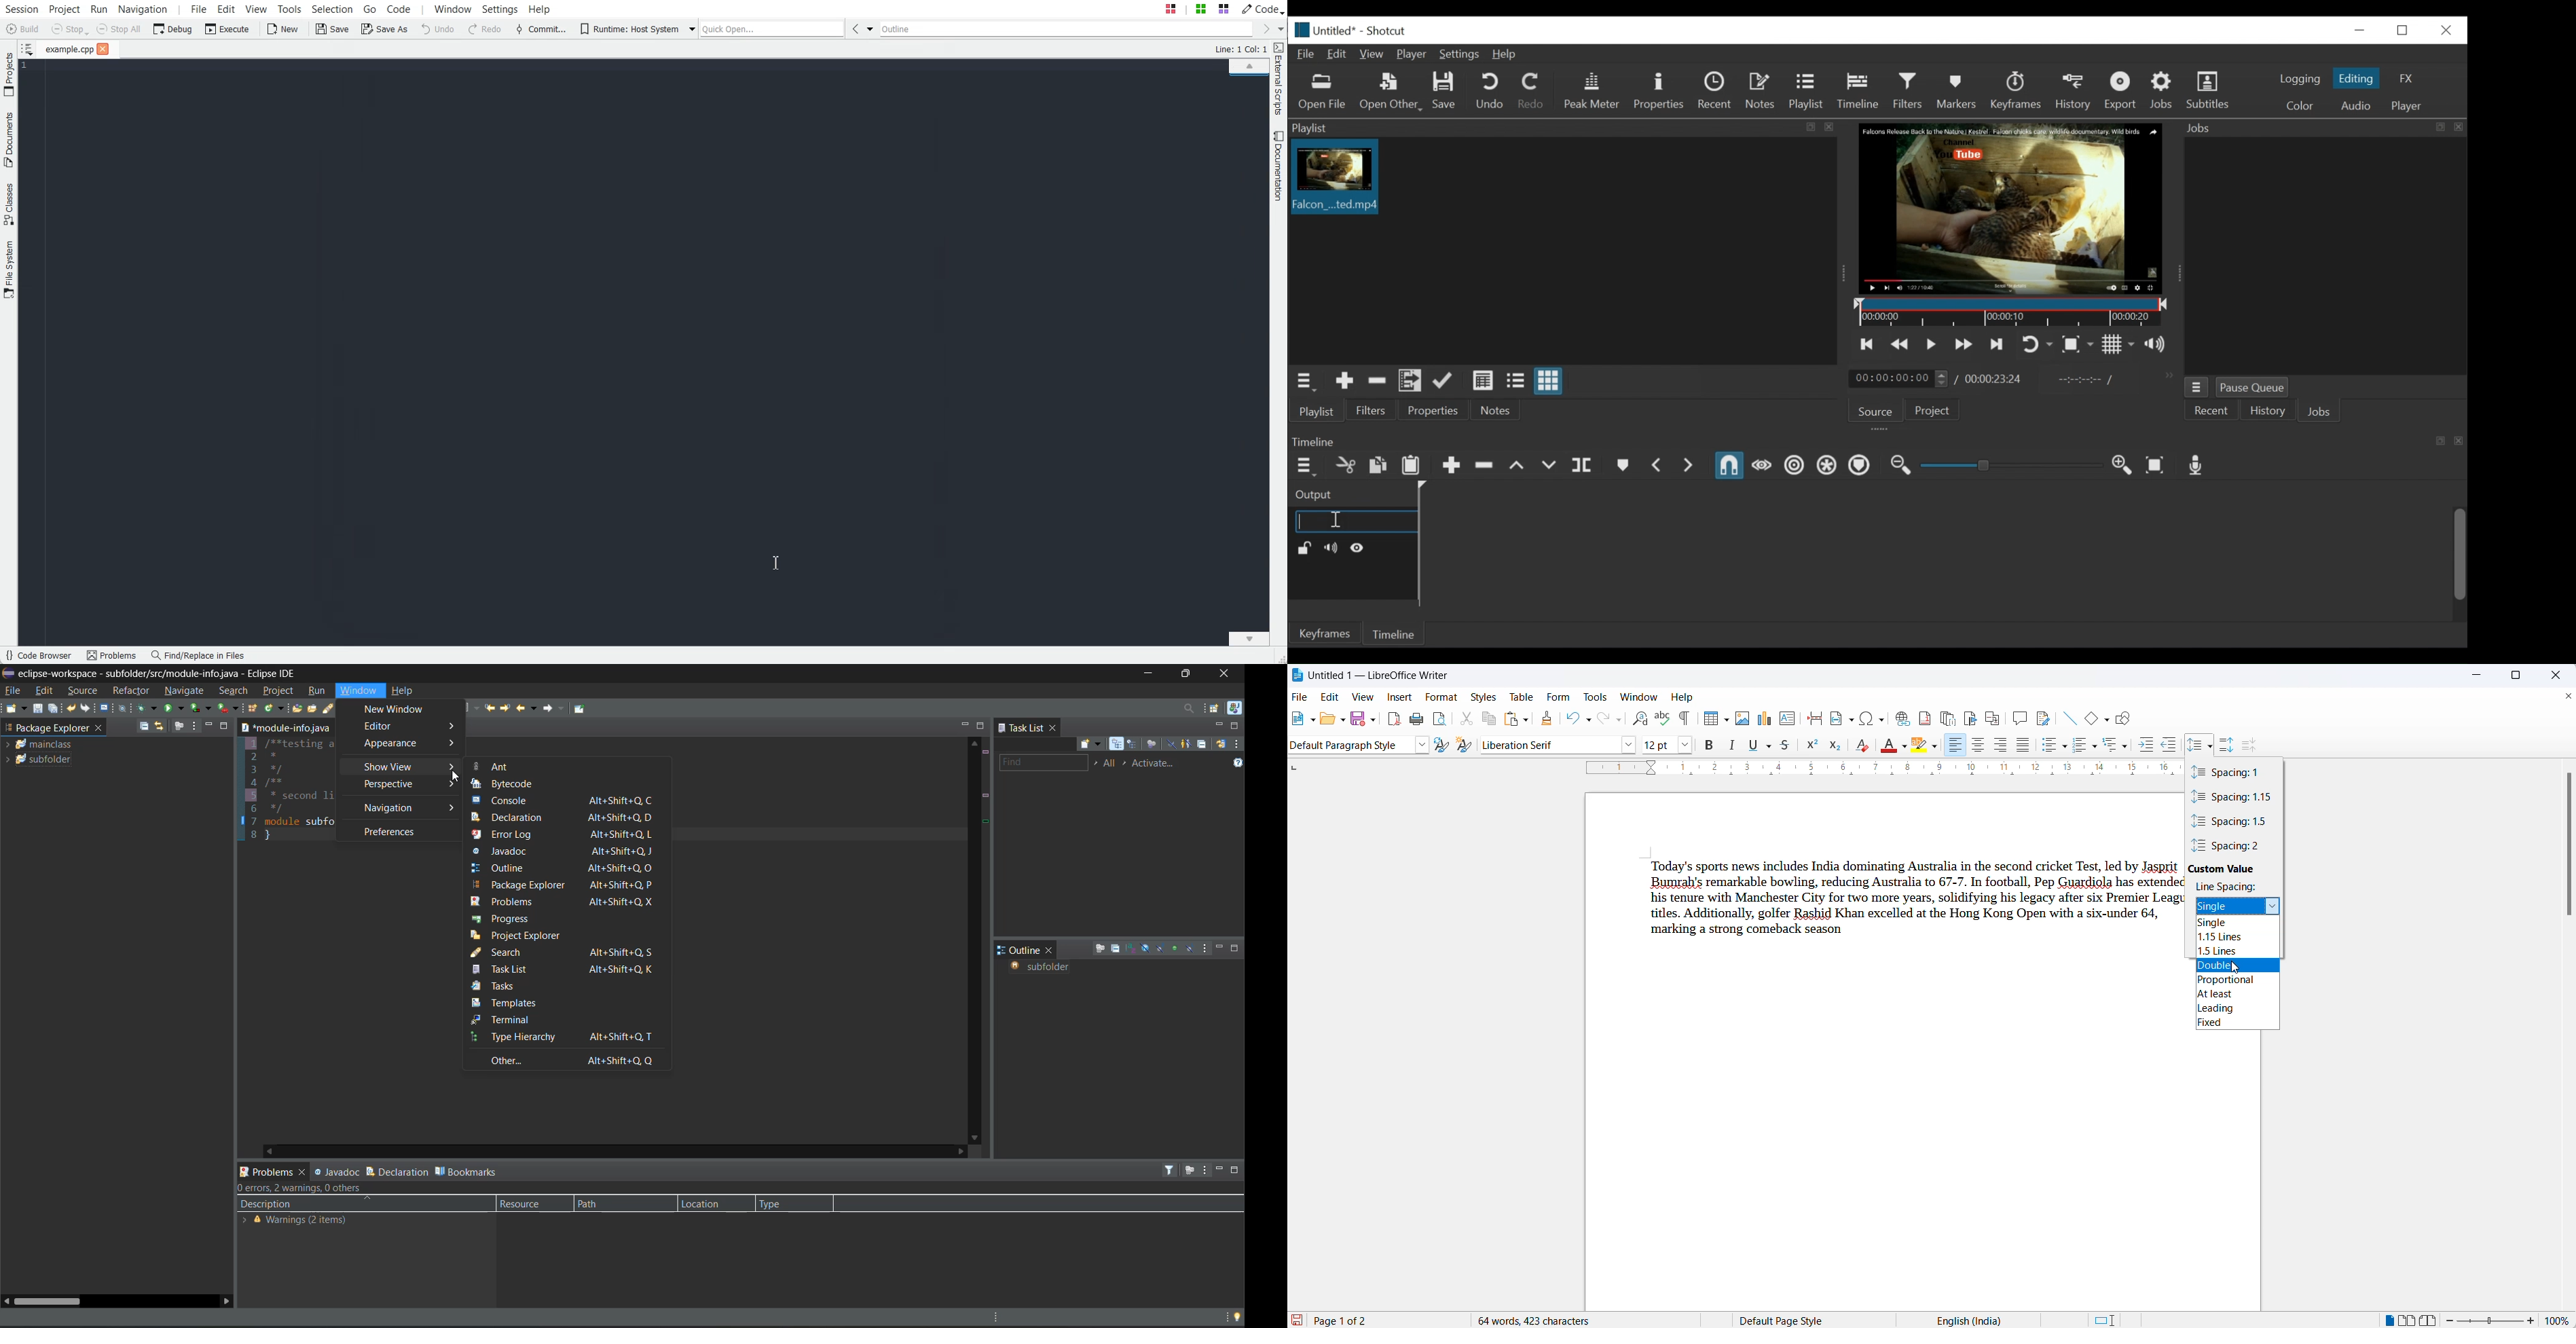 Image resolution: width=2576 pixels, height=1344 pixels. Describe the element at coordinates (2094, 747) in the screenshot. I see `toggle ordered list` at that location.